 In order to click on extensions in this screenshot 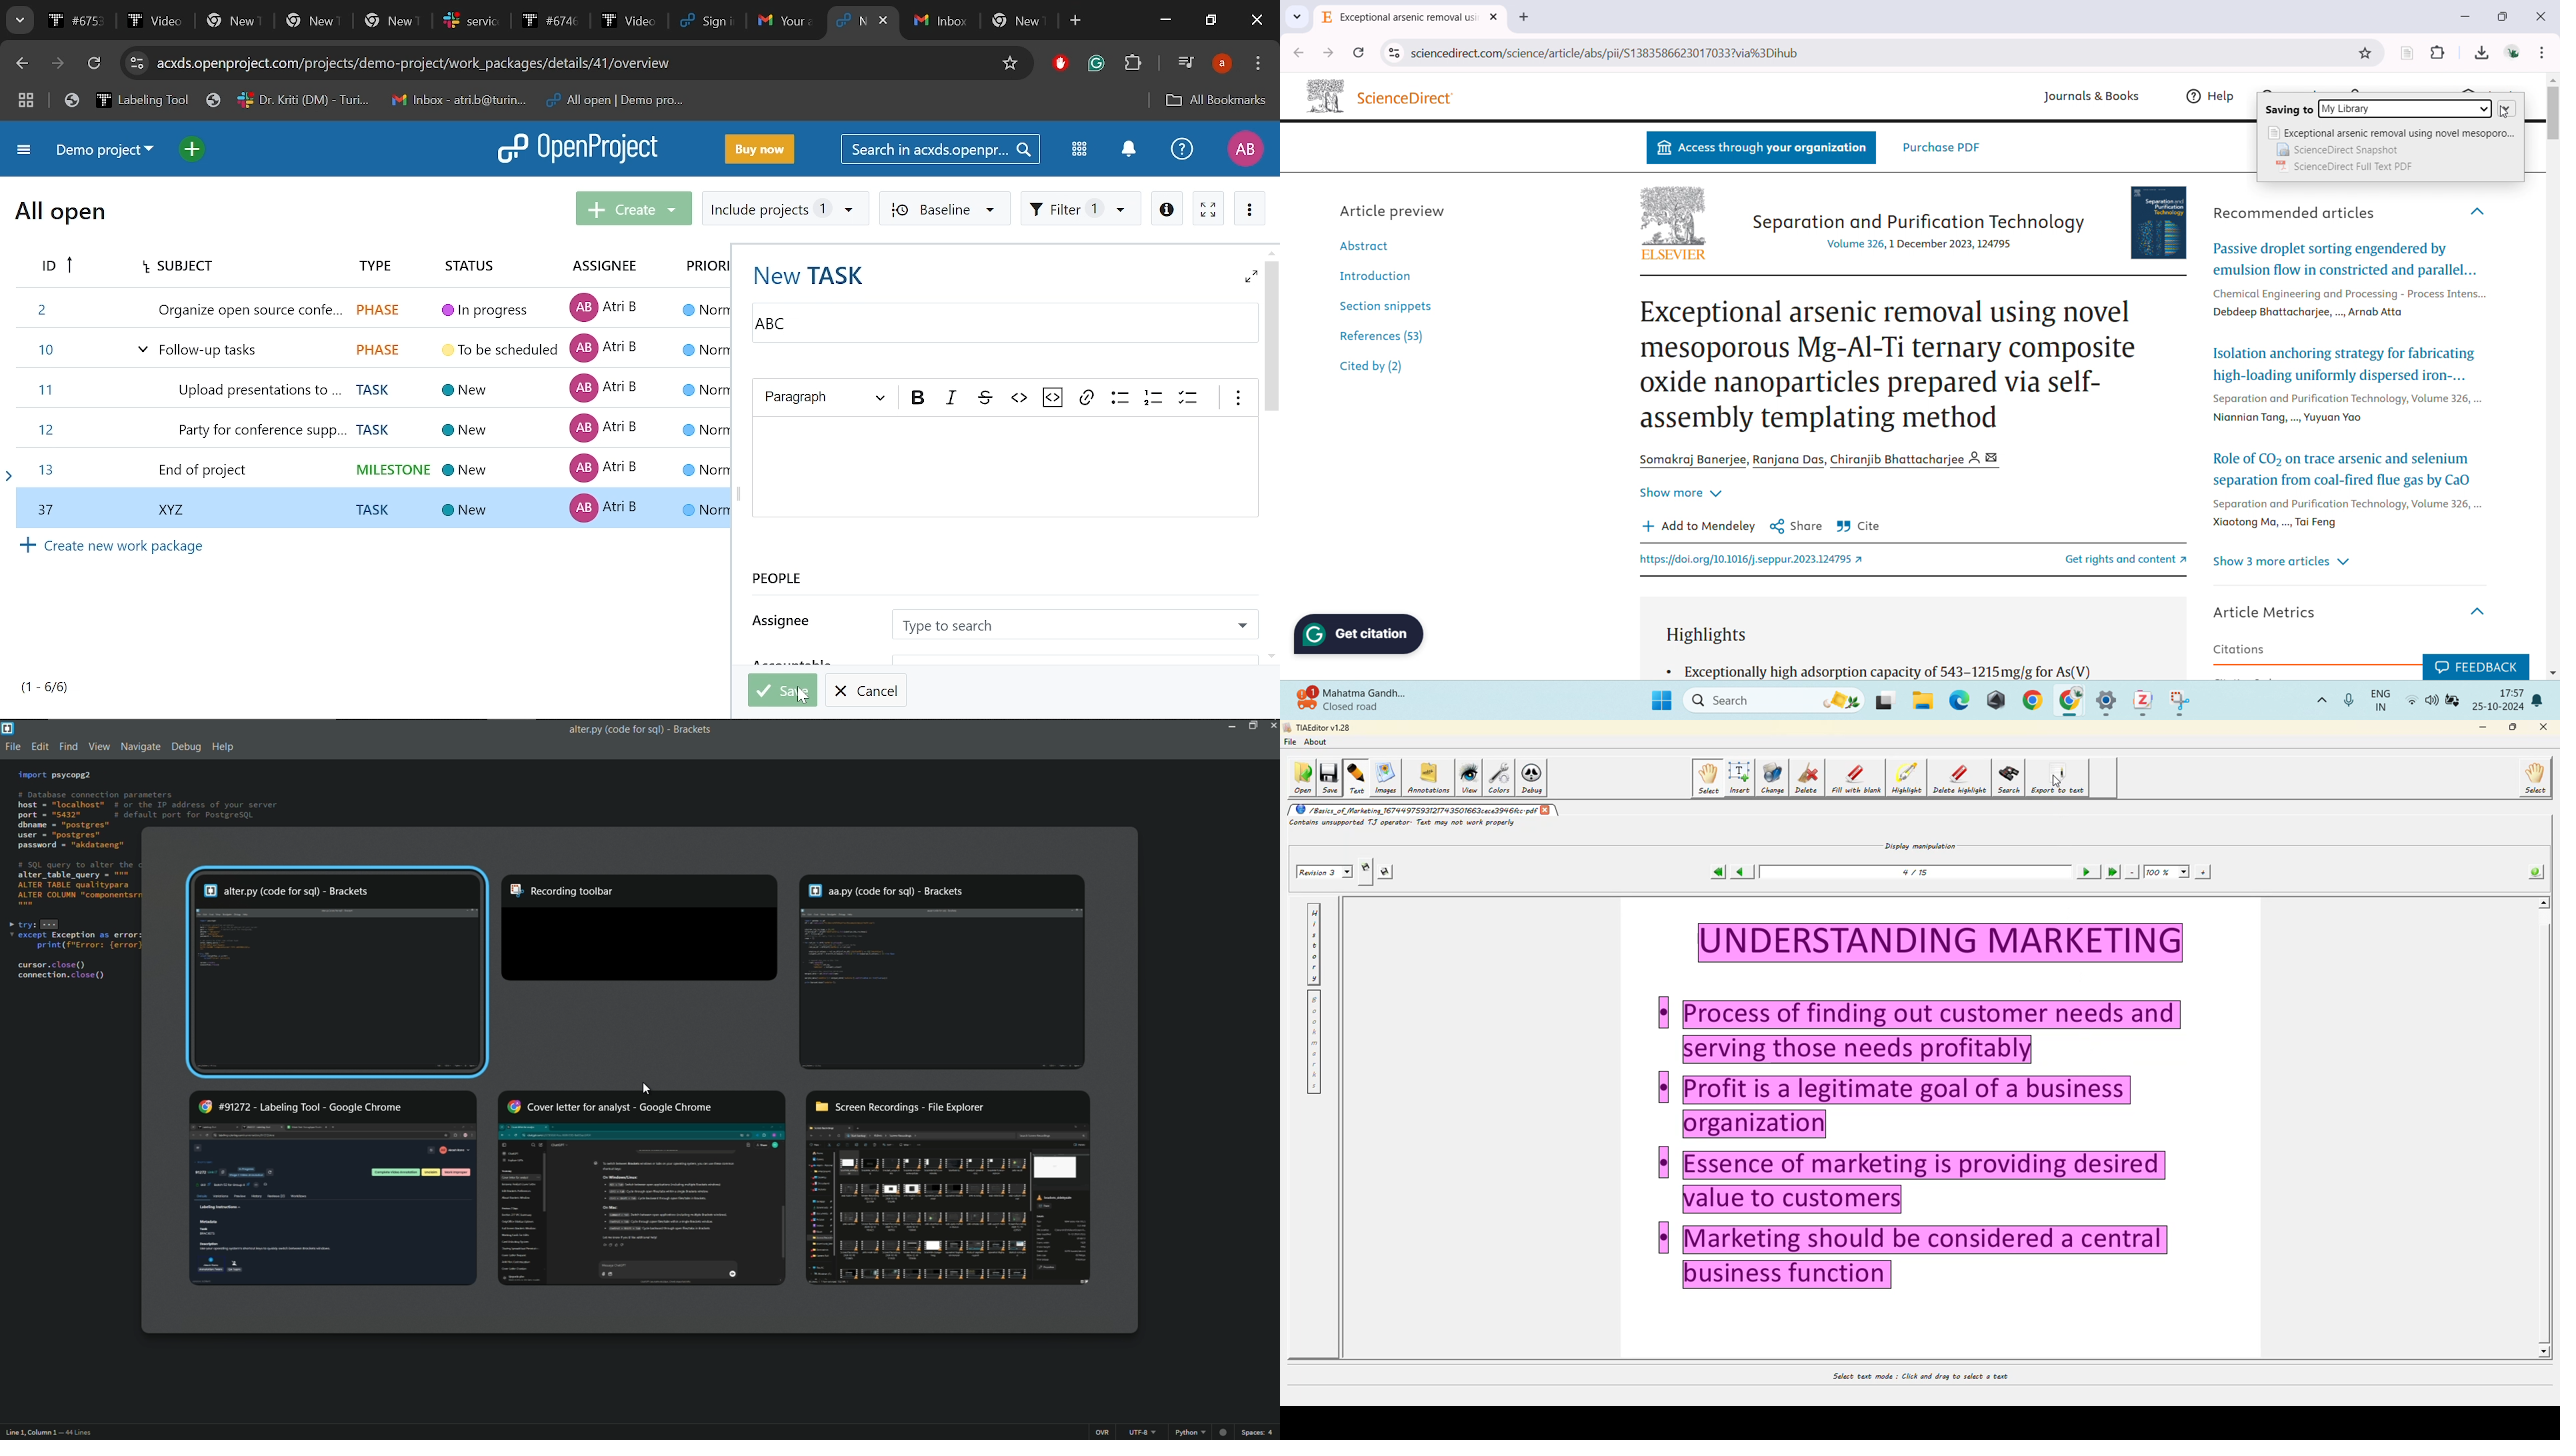, I will do `click(1132, 65)`.